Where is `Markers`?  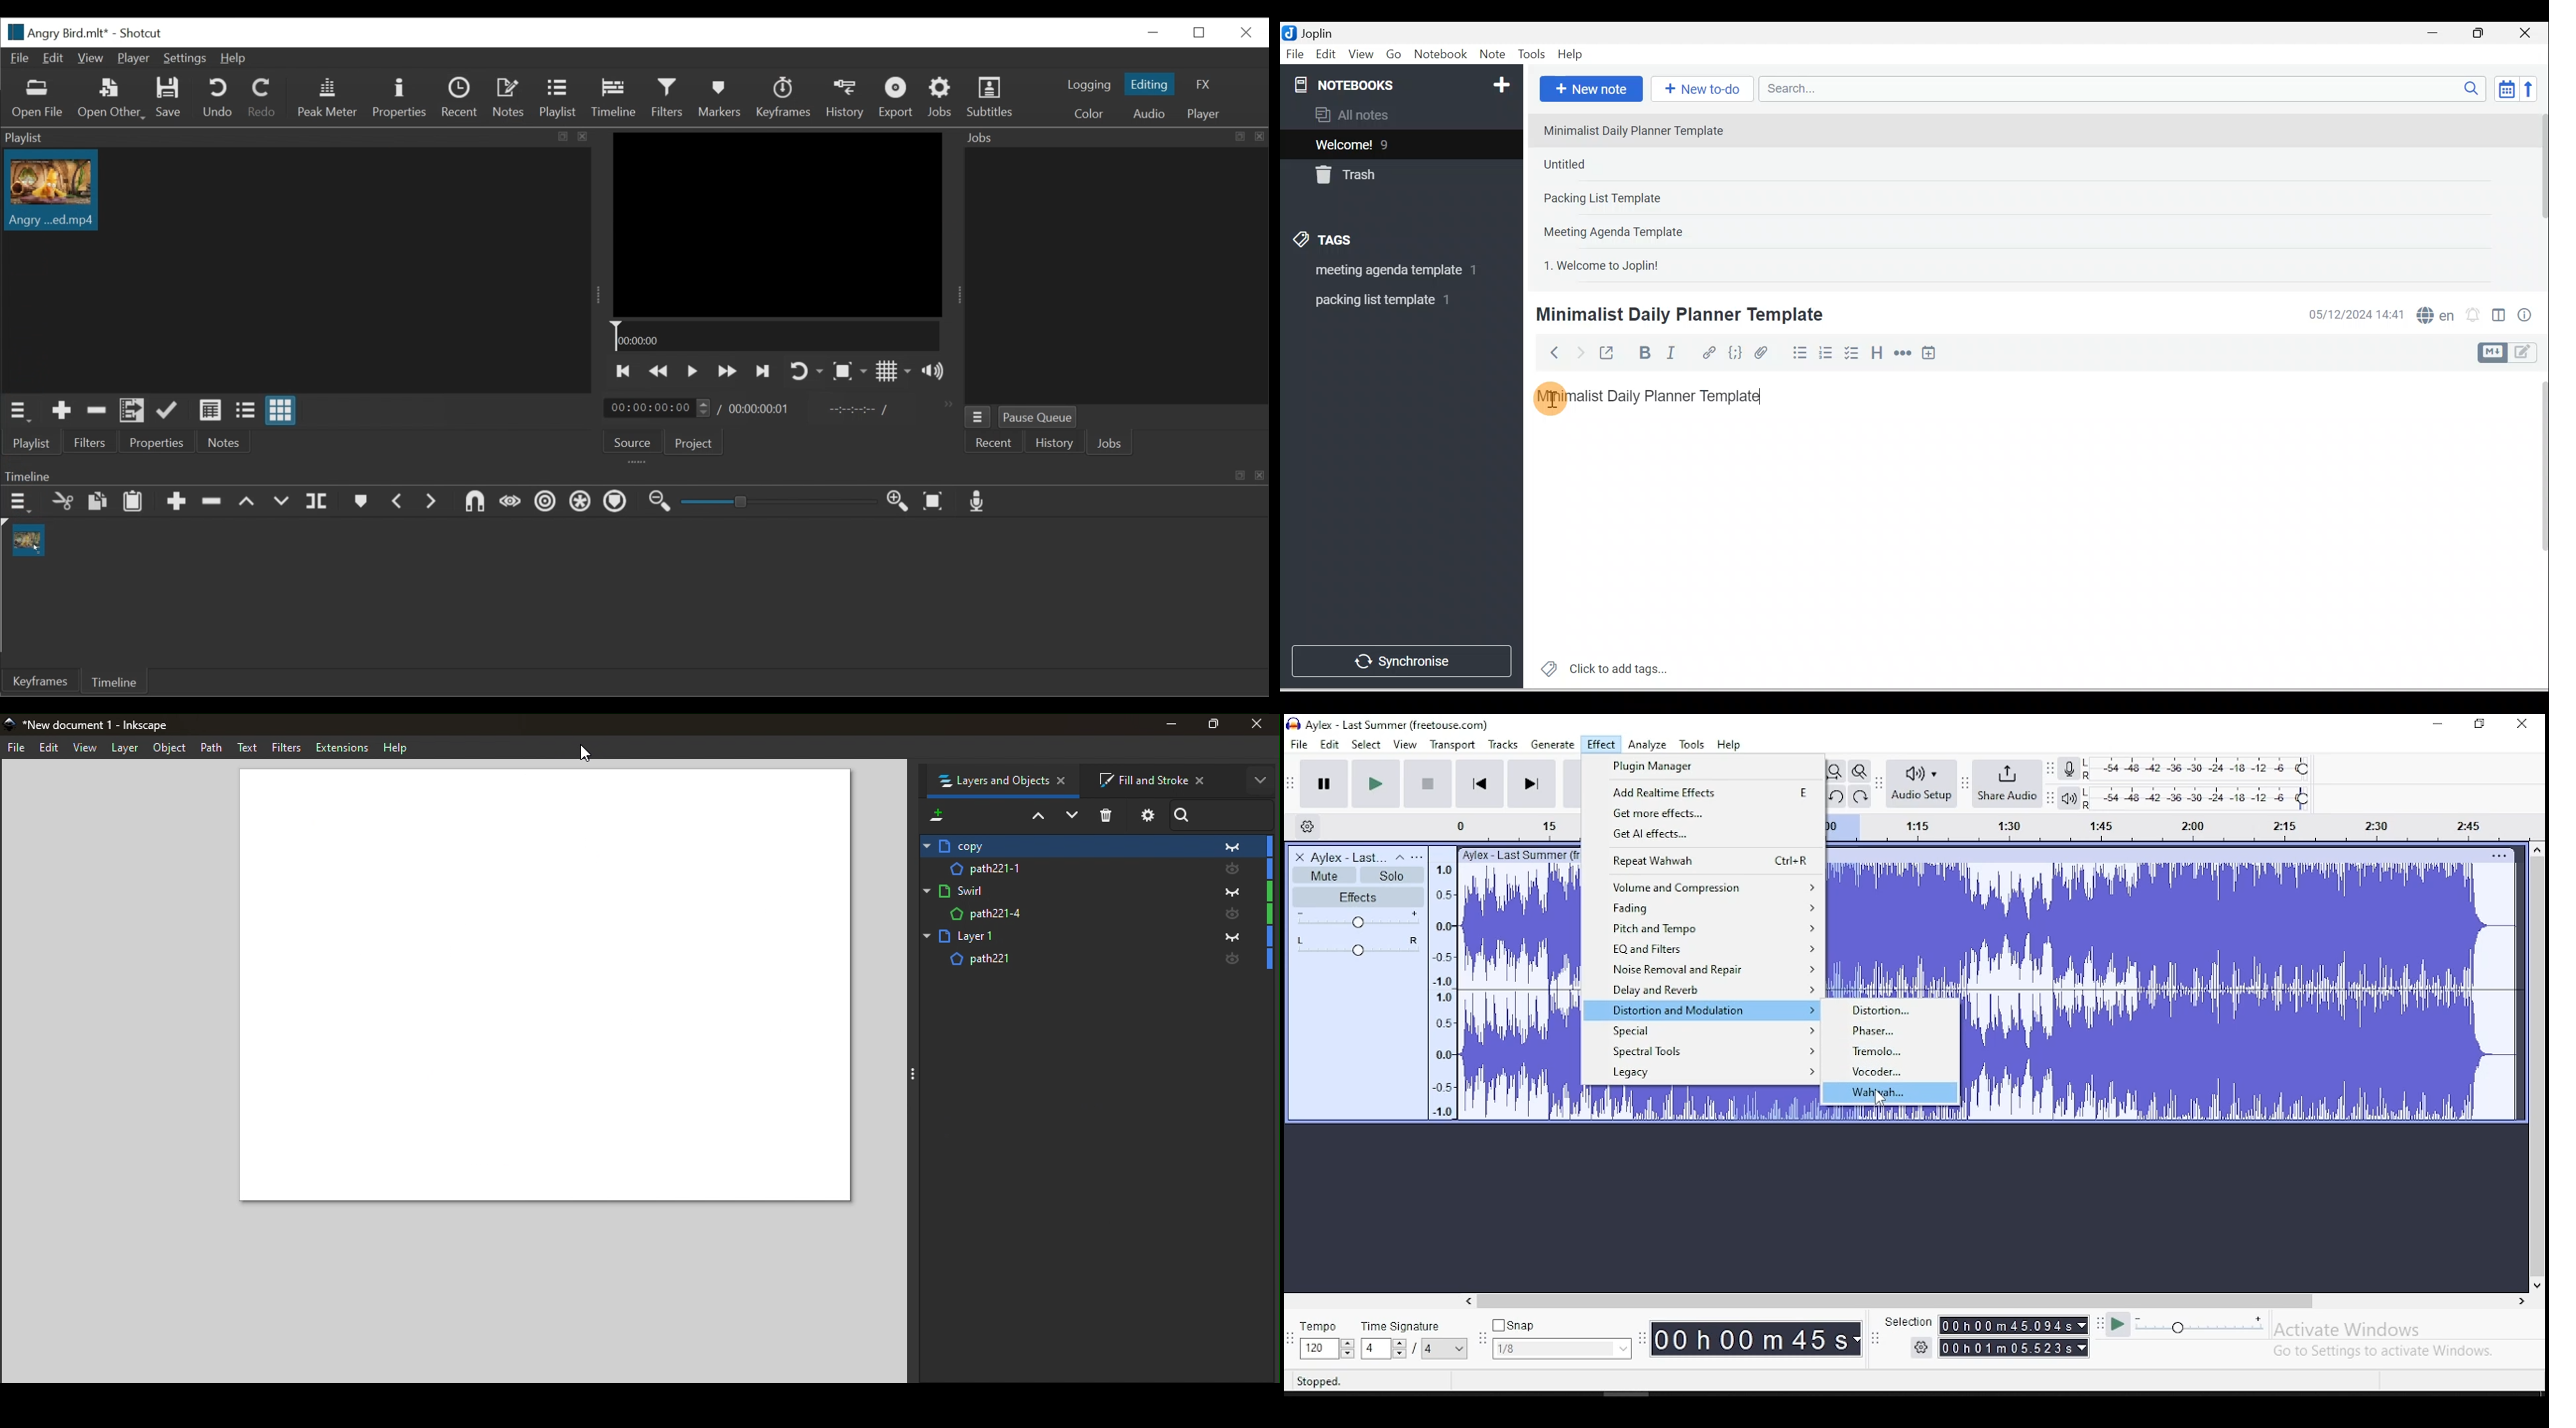 Markers is located at coordinates (721, 97).